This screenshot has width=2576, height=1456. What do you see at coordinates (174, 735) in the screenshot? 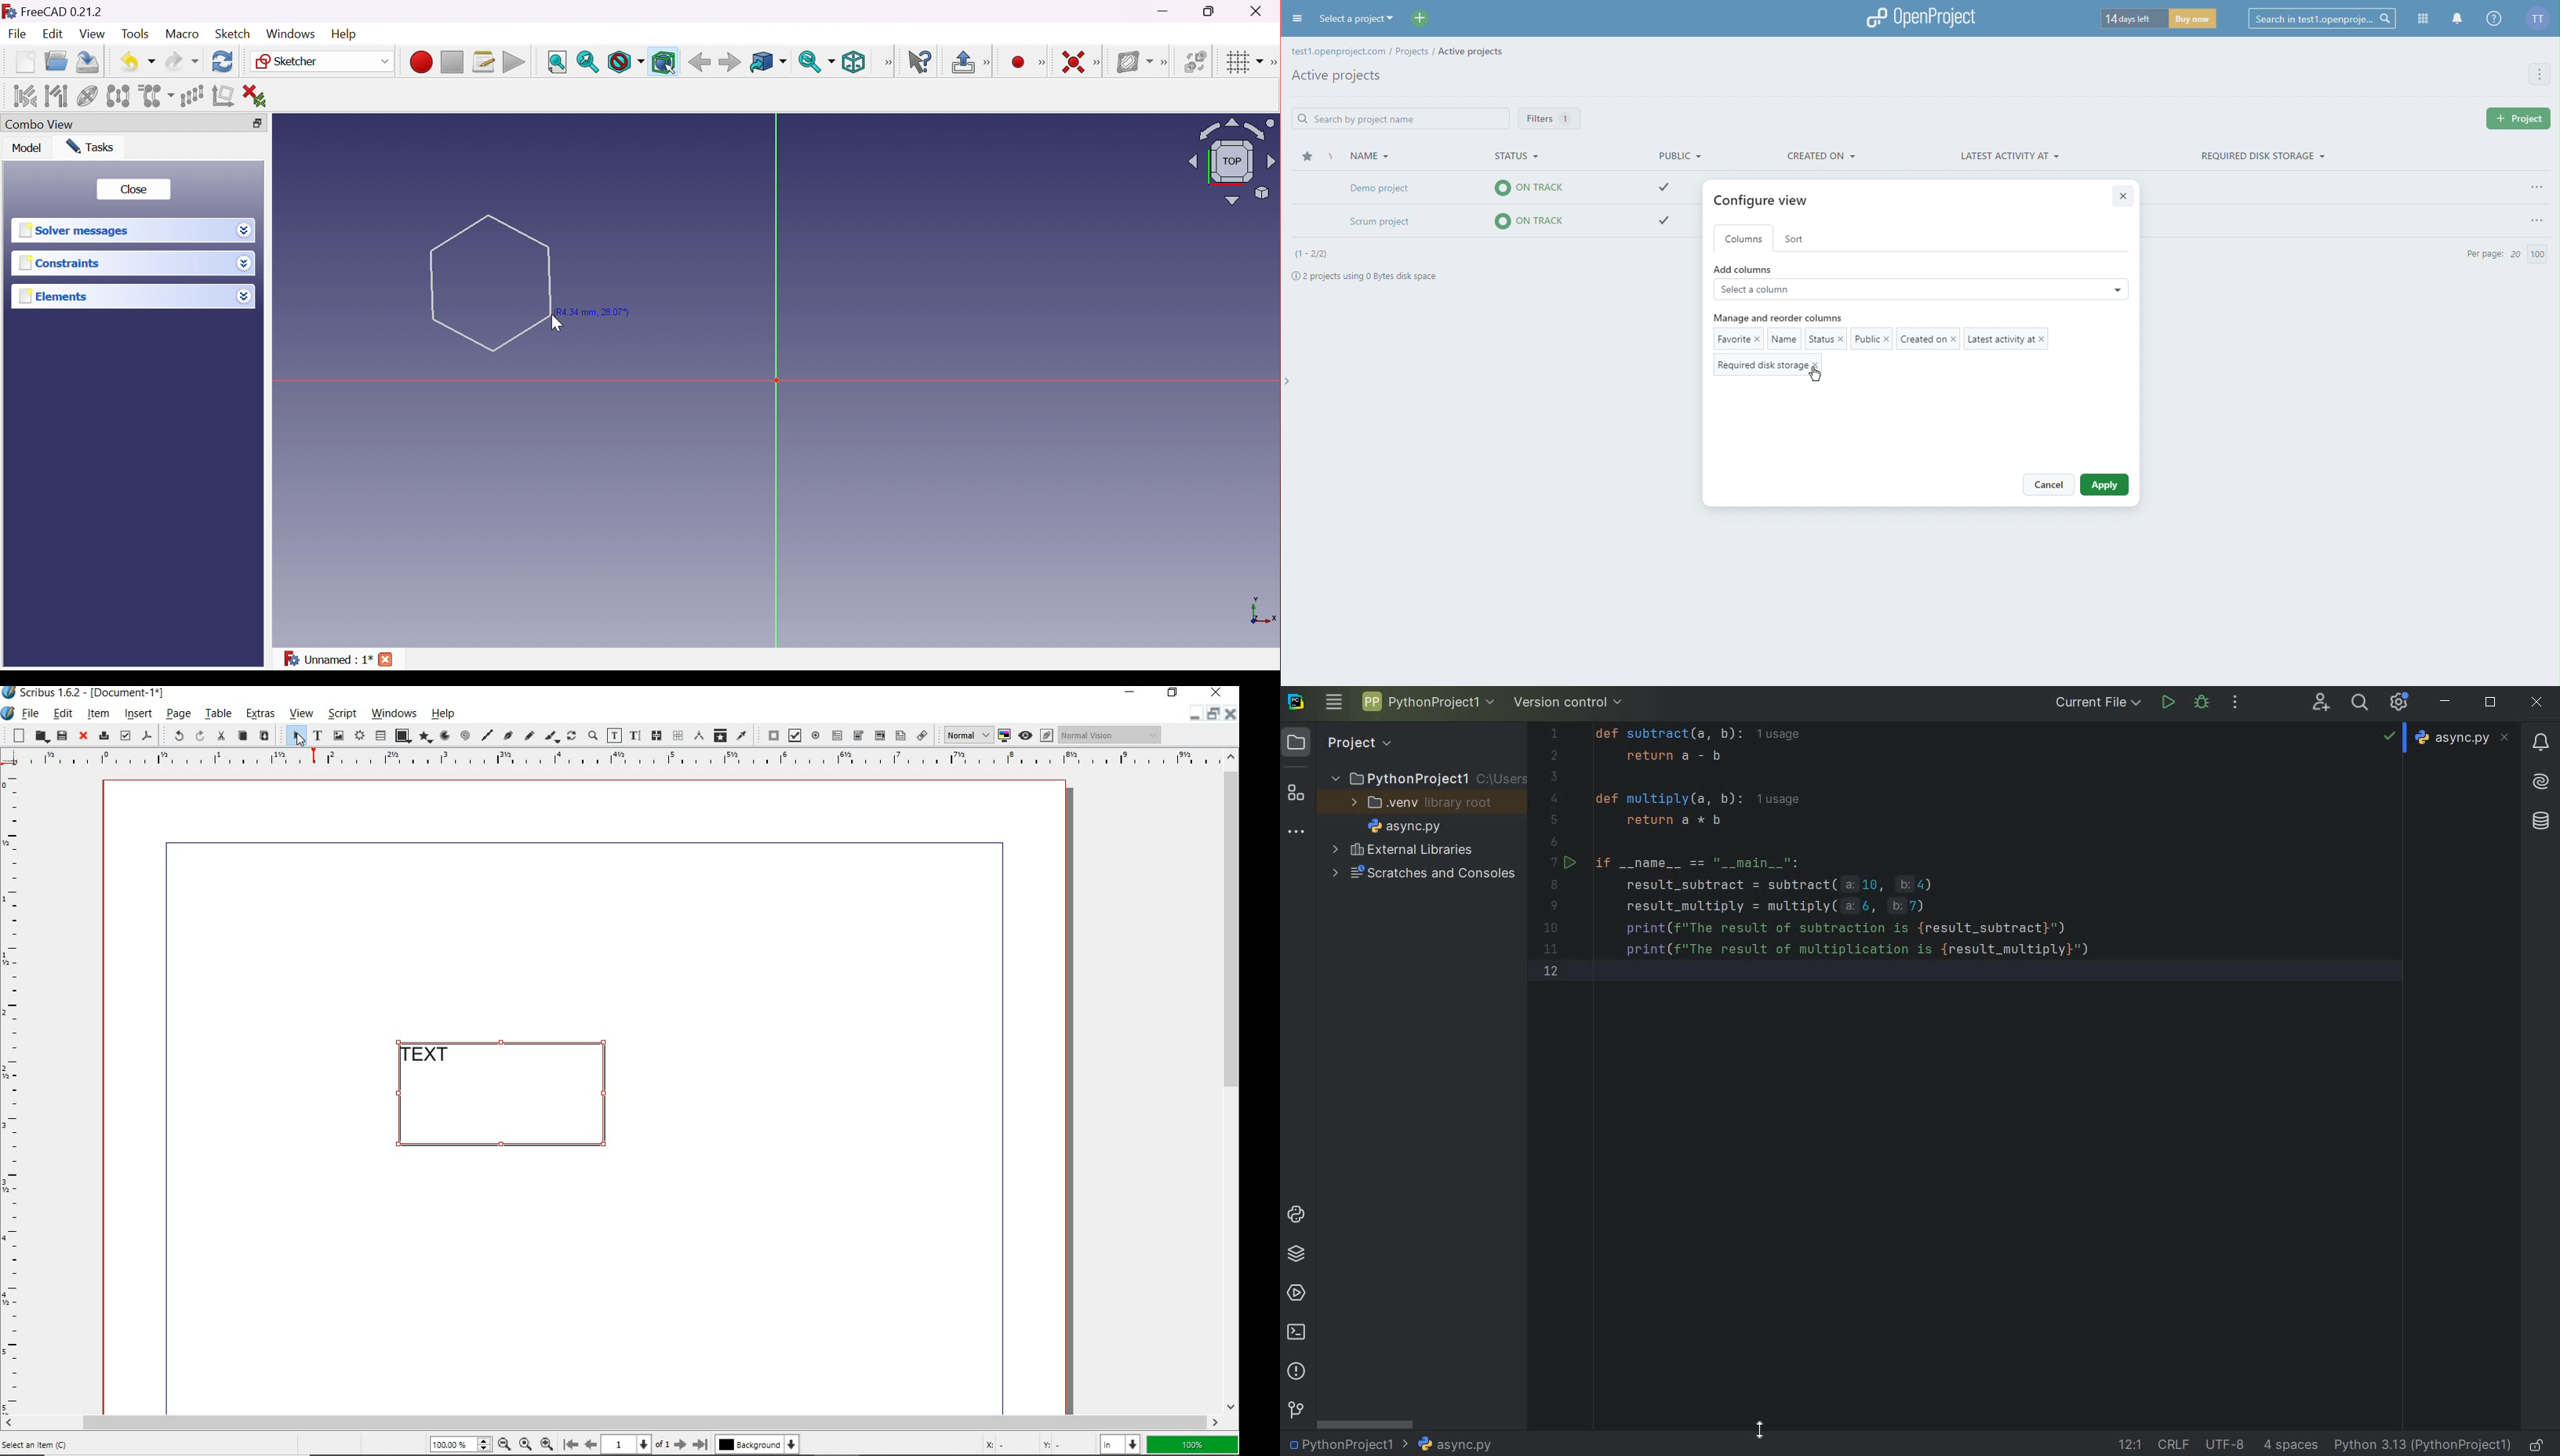
I see `undo` at bounding box center [174, 735].